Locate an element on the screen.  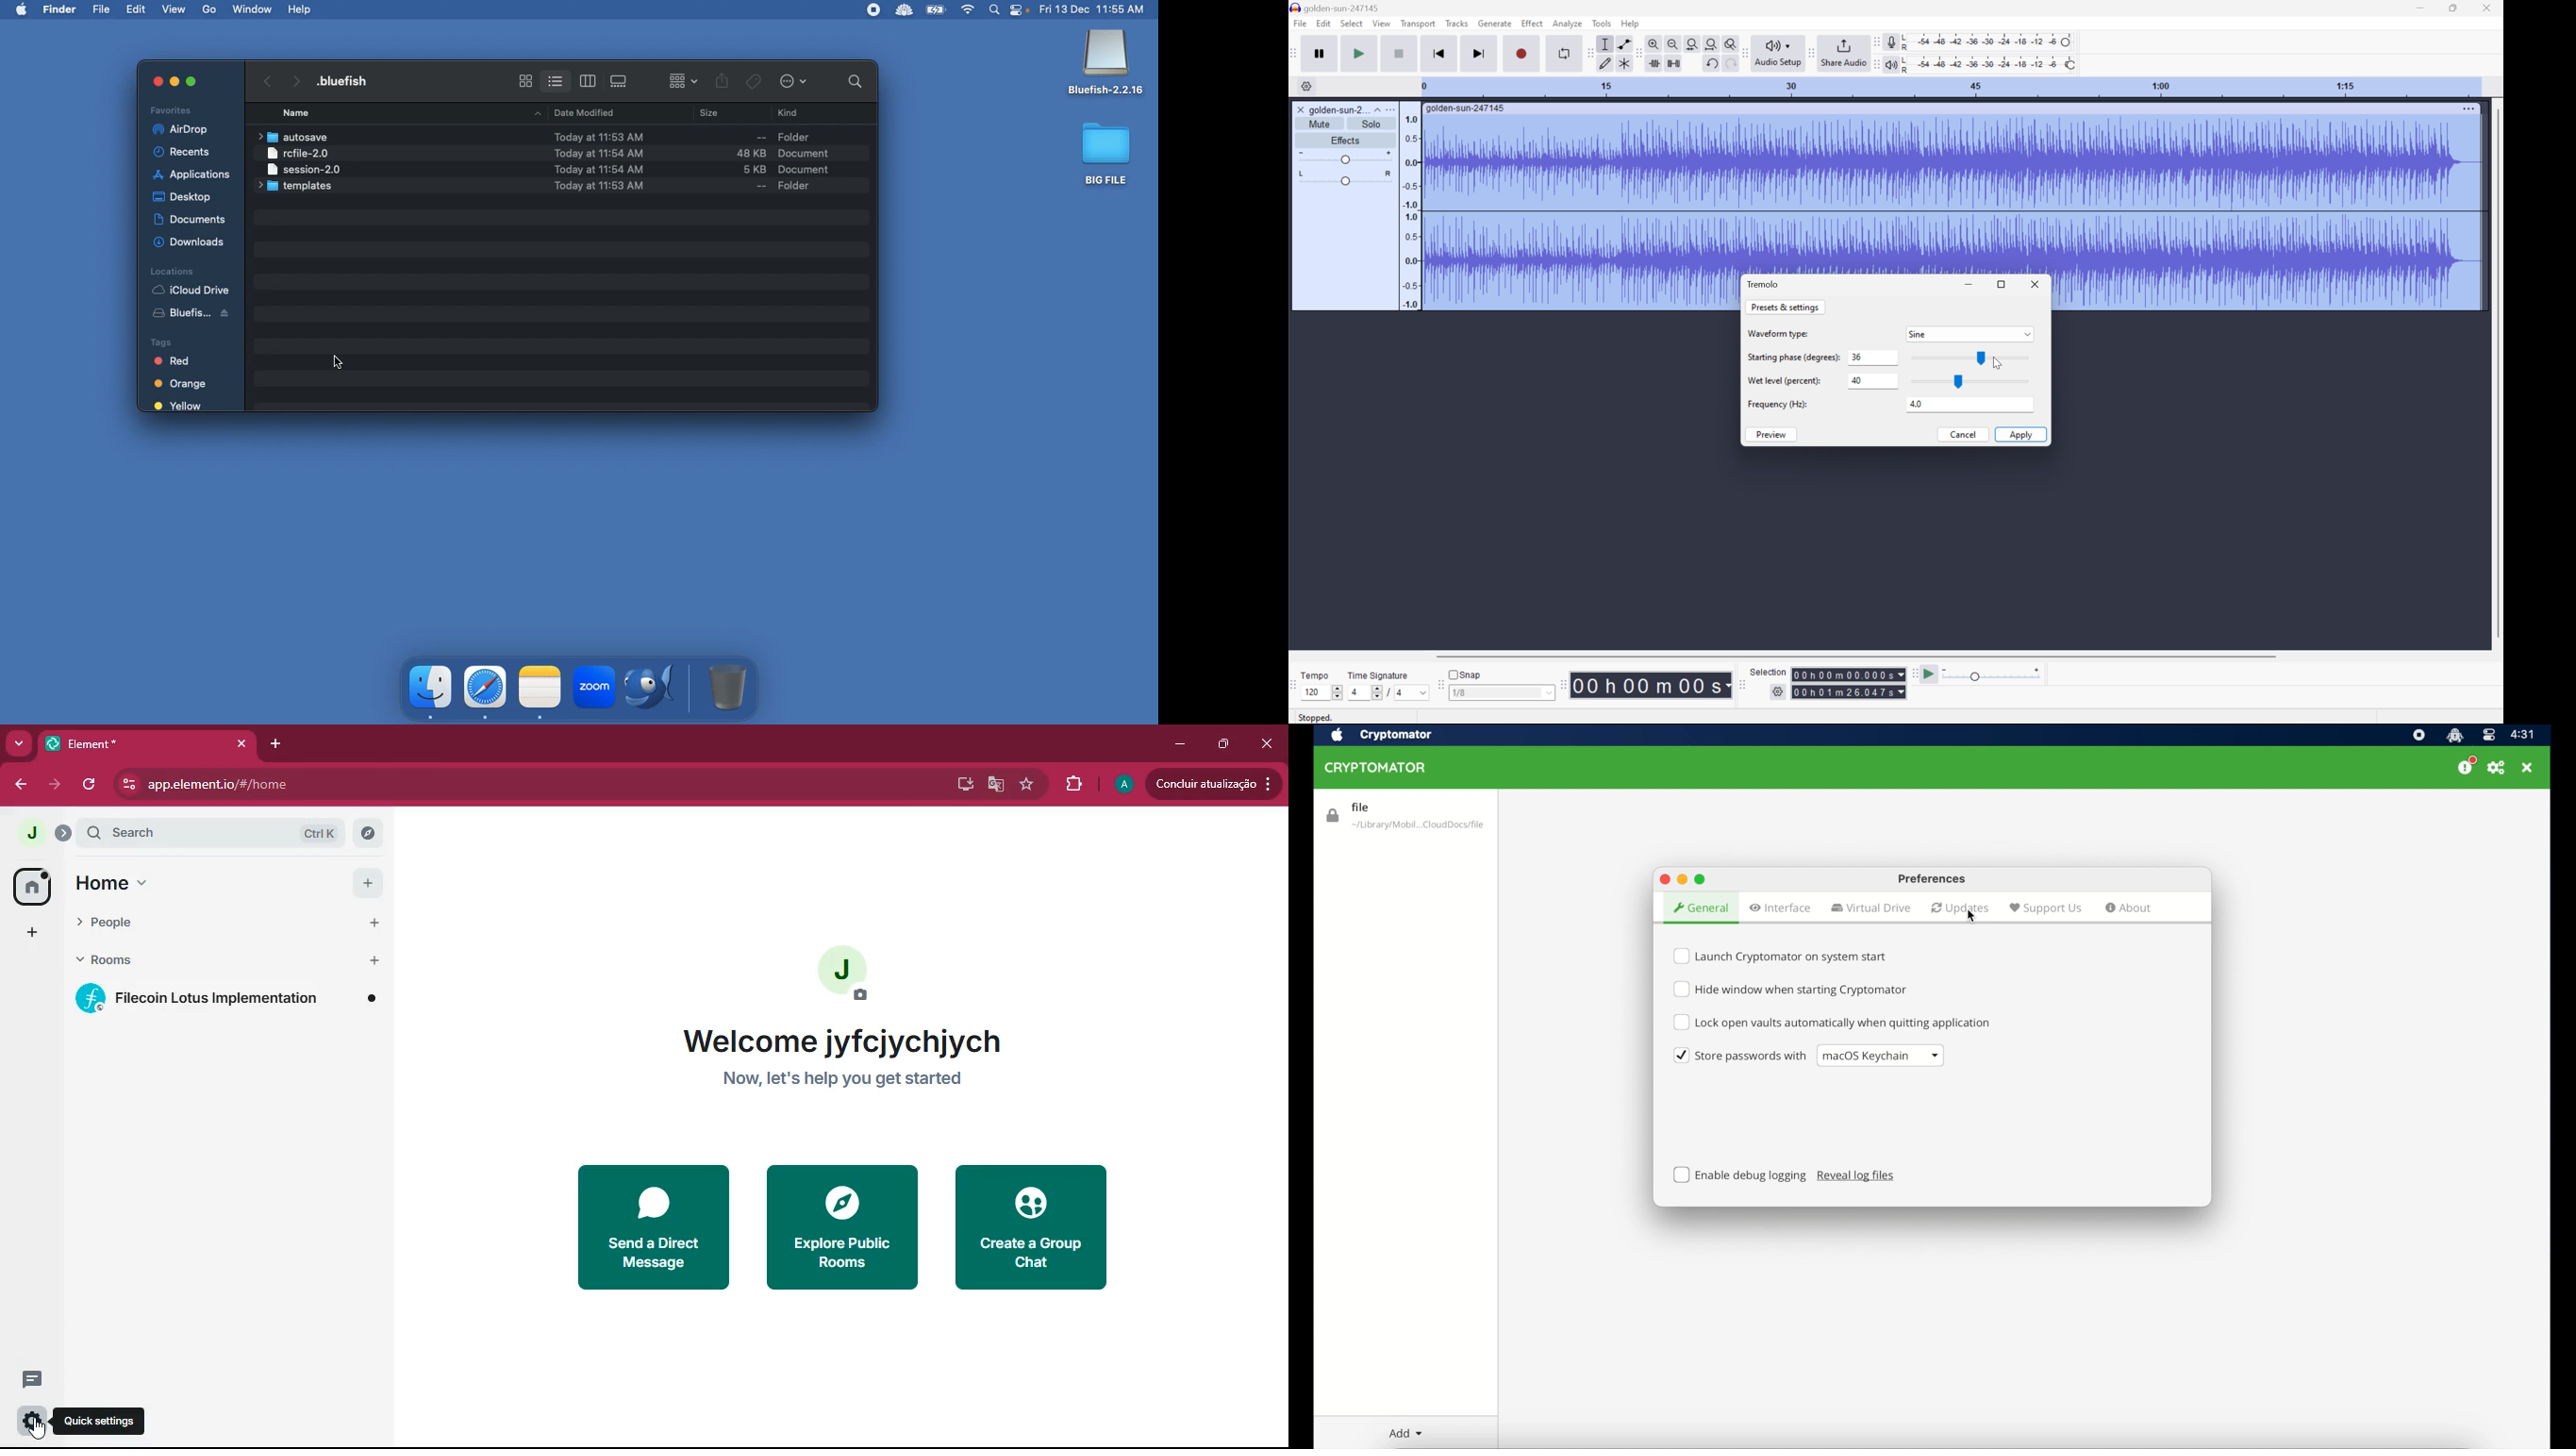
Scroll bar is located at coordinates (1861, 655).